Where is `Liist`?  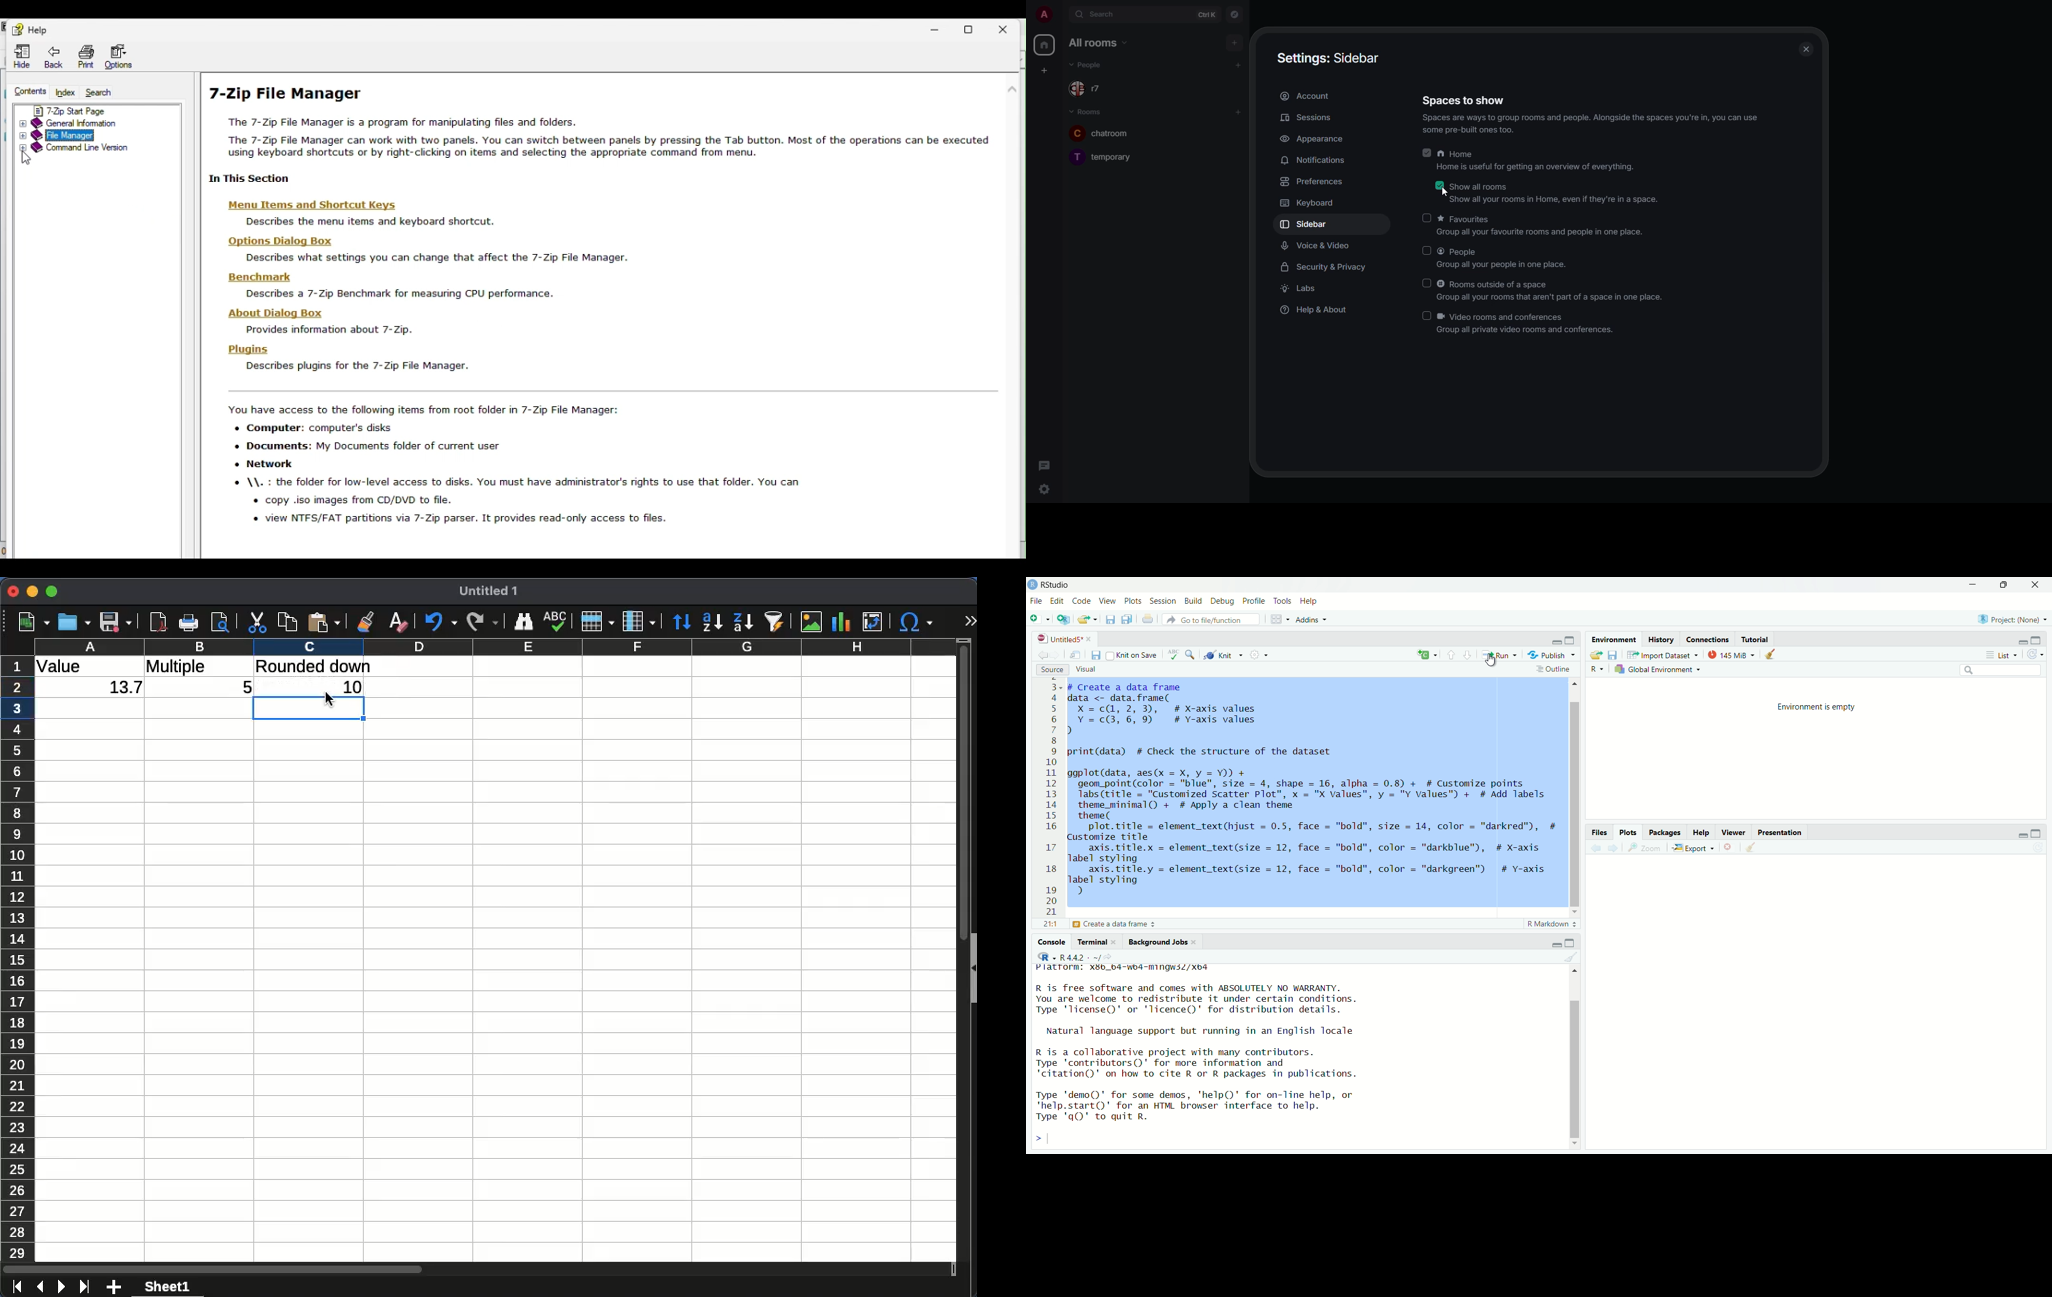 Liist is located at coordinates (2003, 655).